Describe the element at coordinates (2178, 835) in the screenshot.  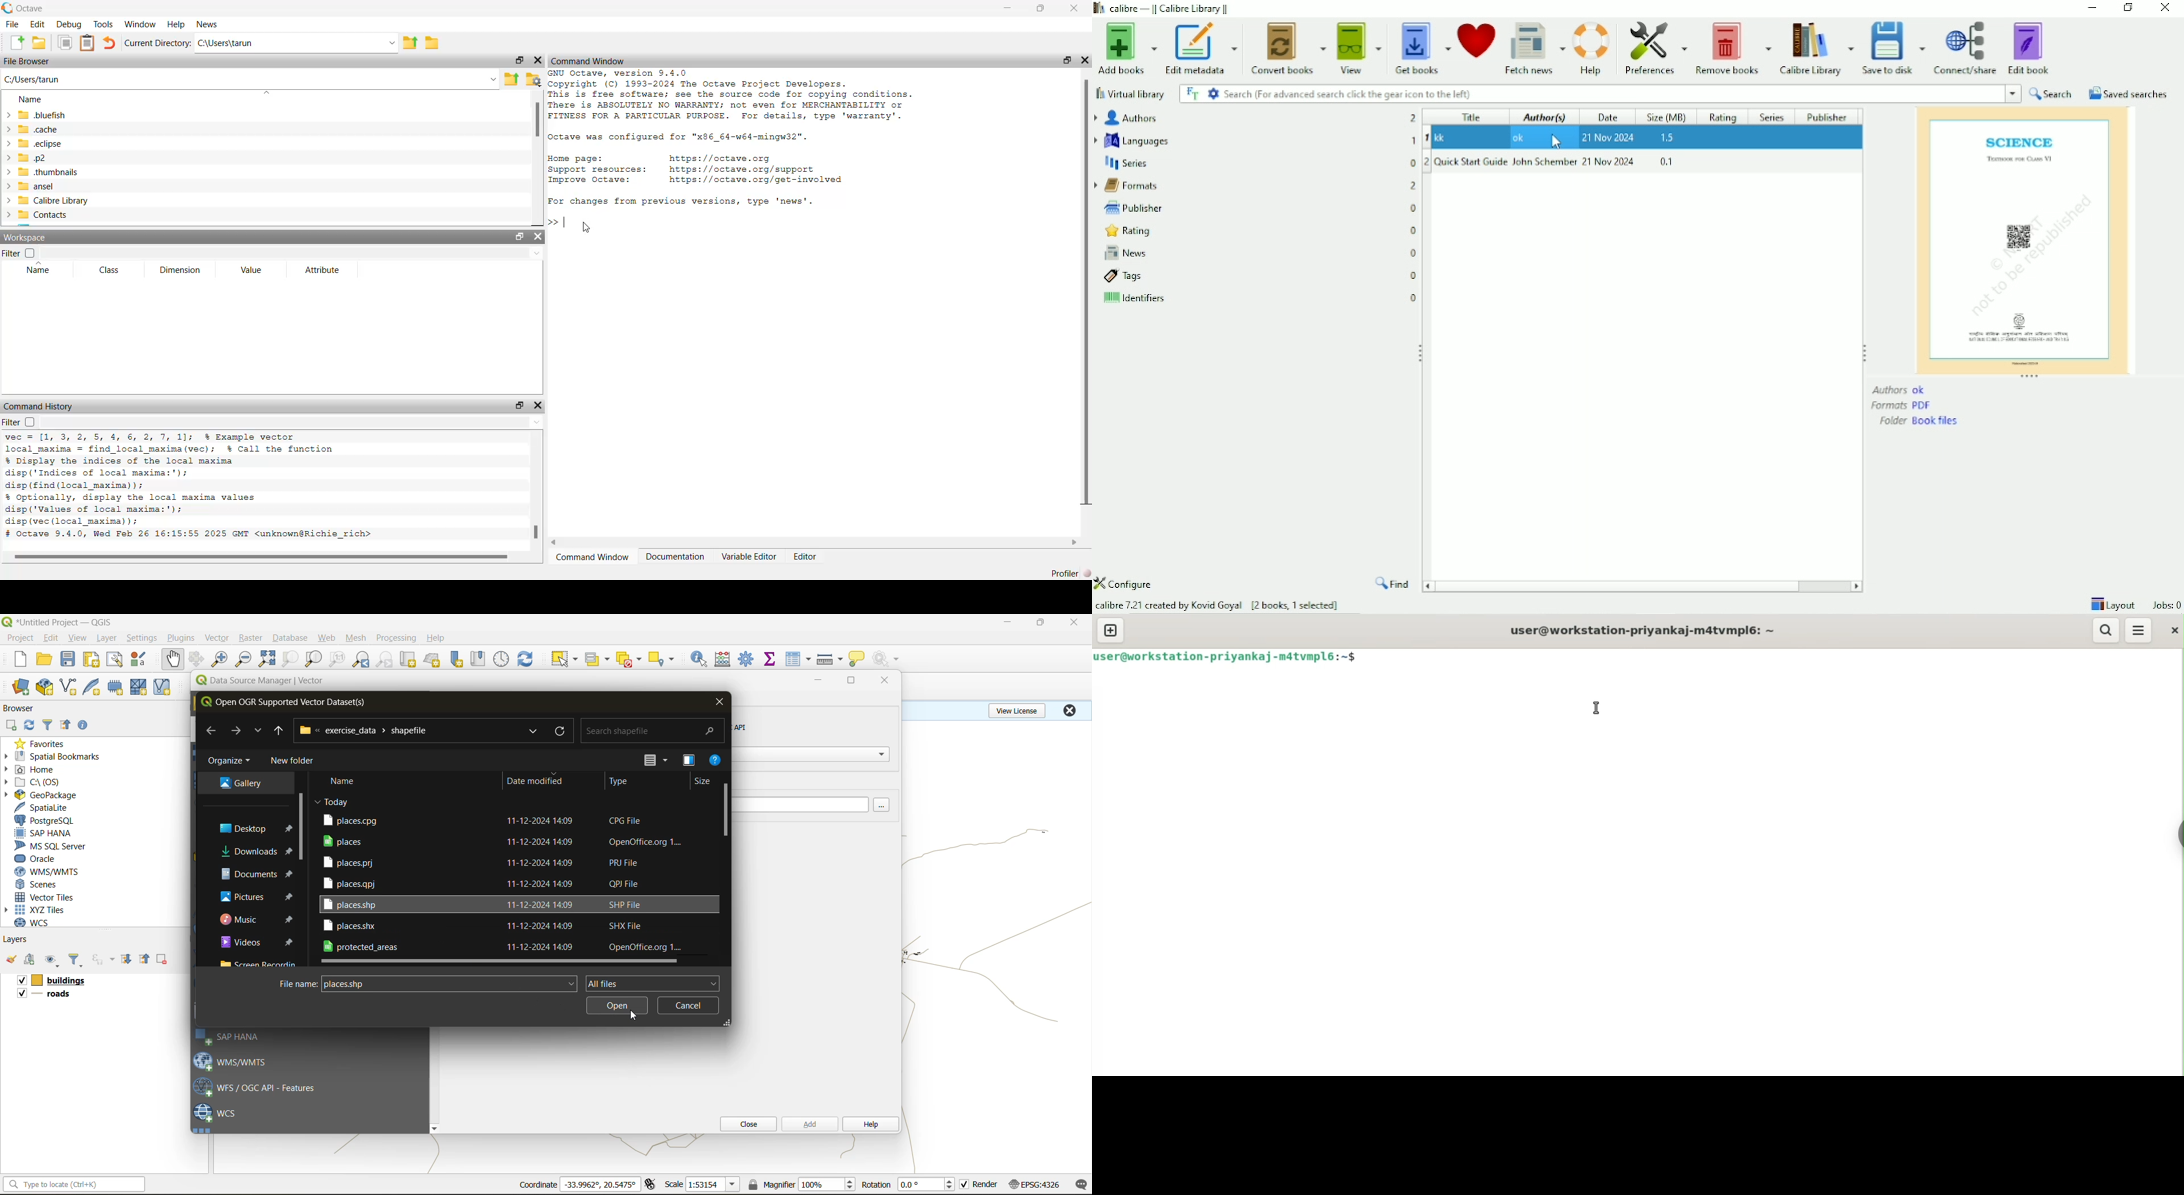
I see `sidebar` at that location.